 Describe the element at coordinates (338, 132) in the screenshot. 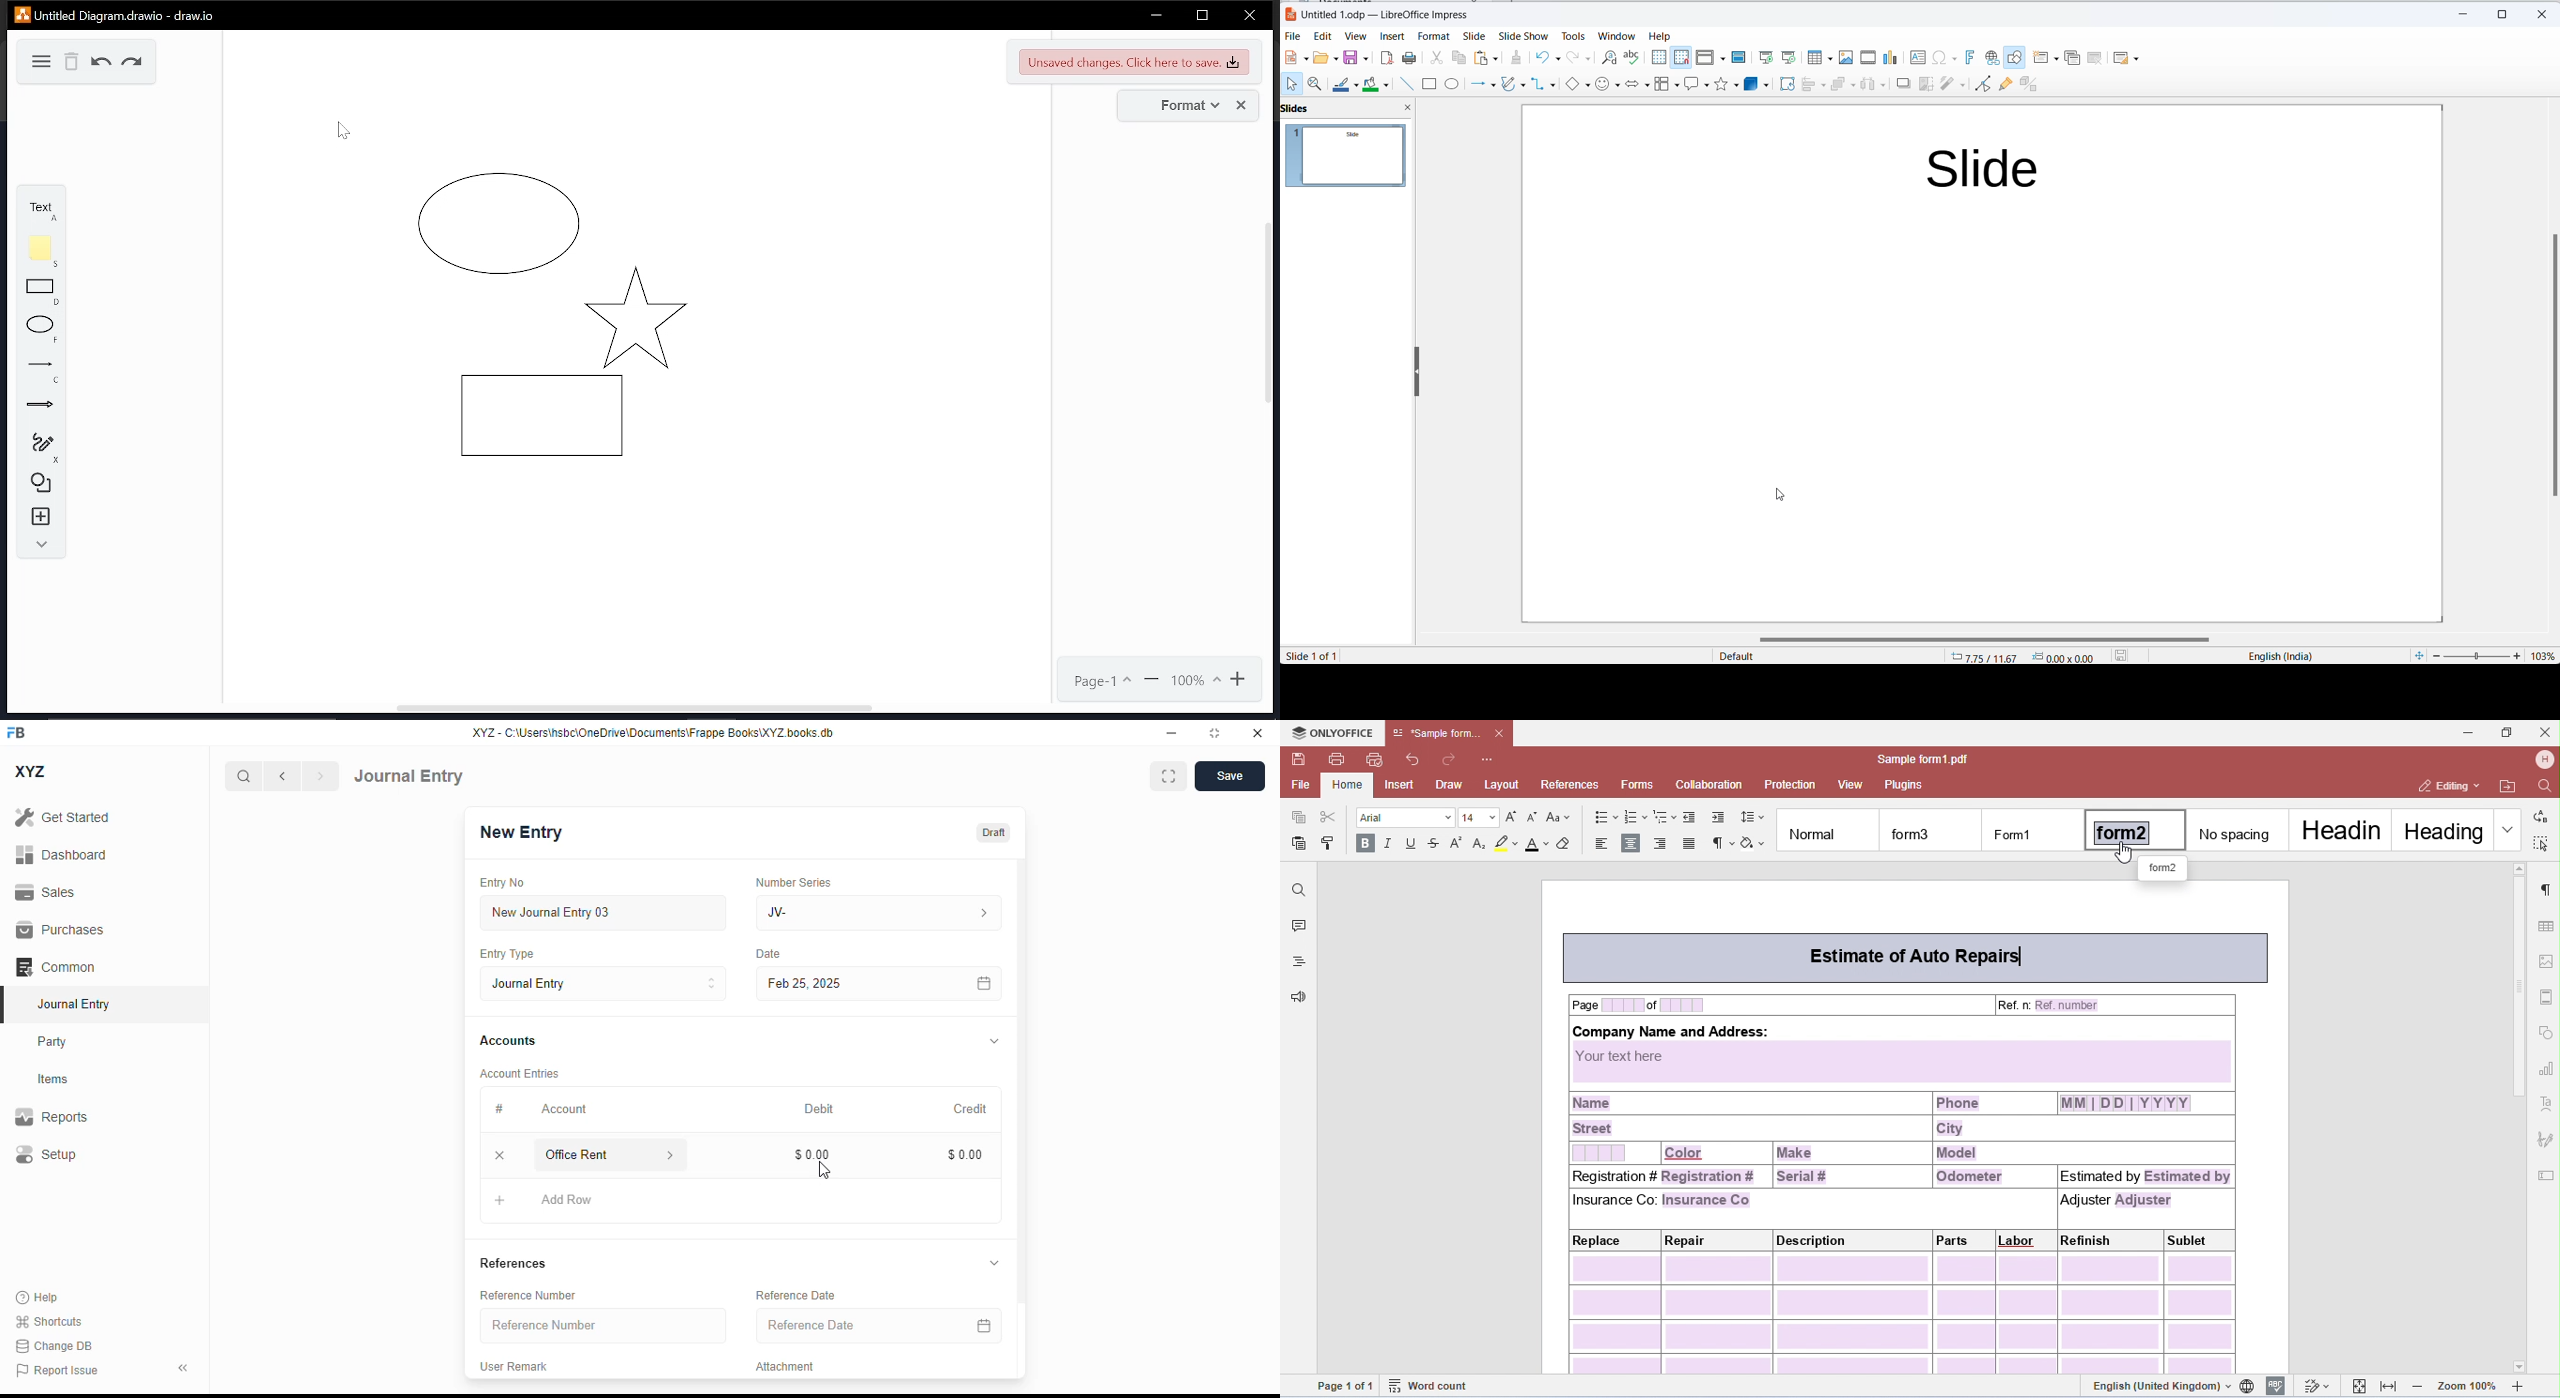

I see `cursor` at that location.